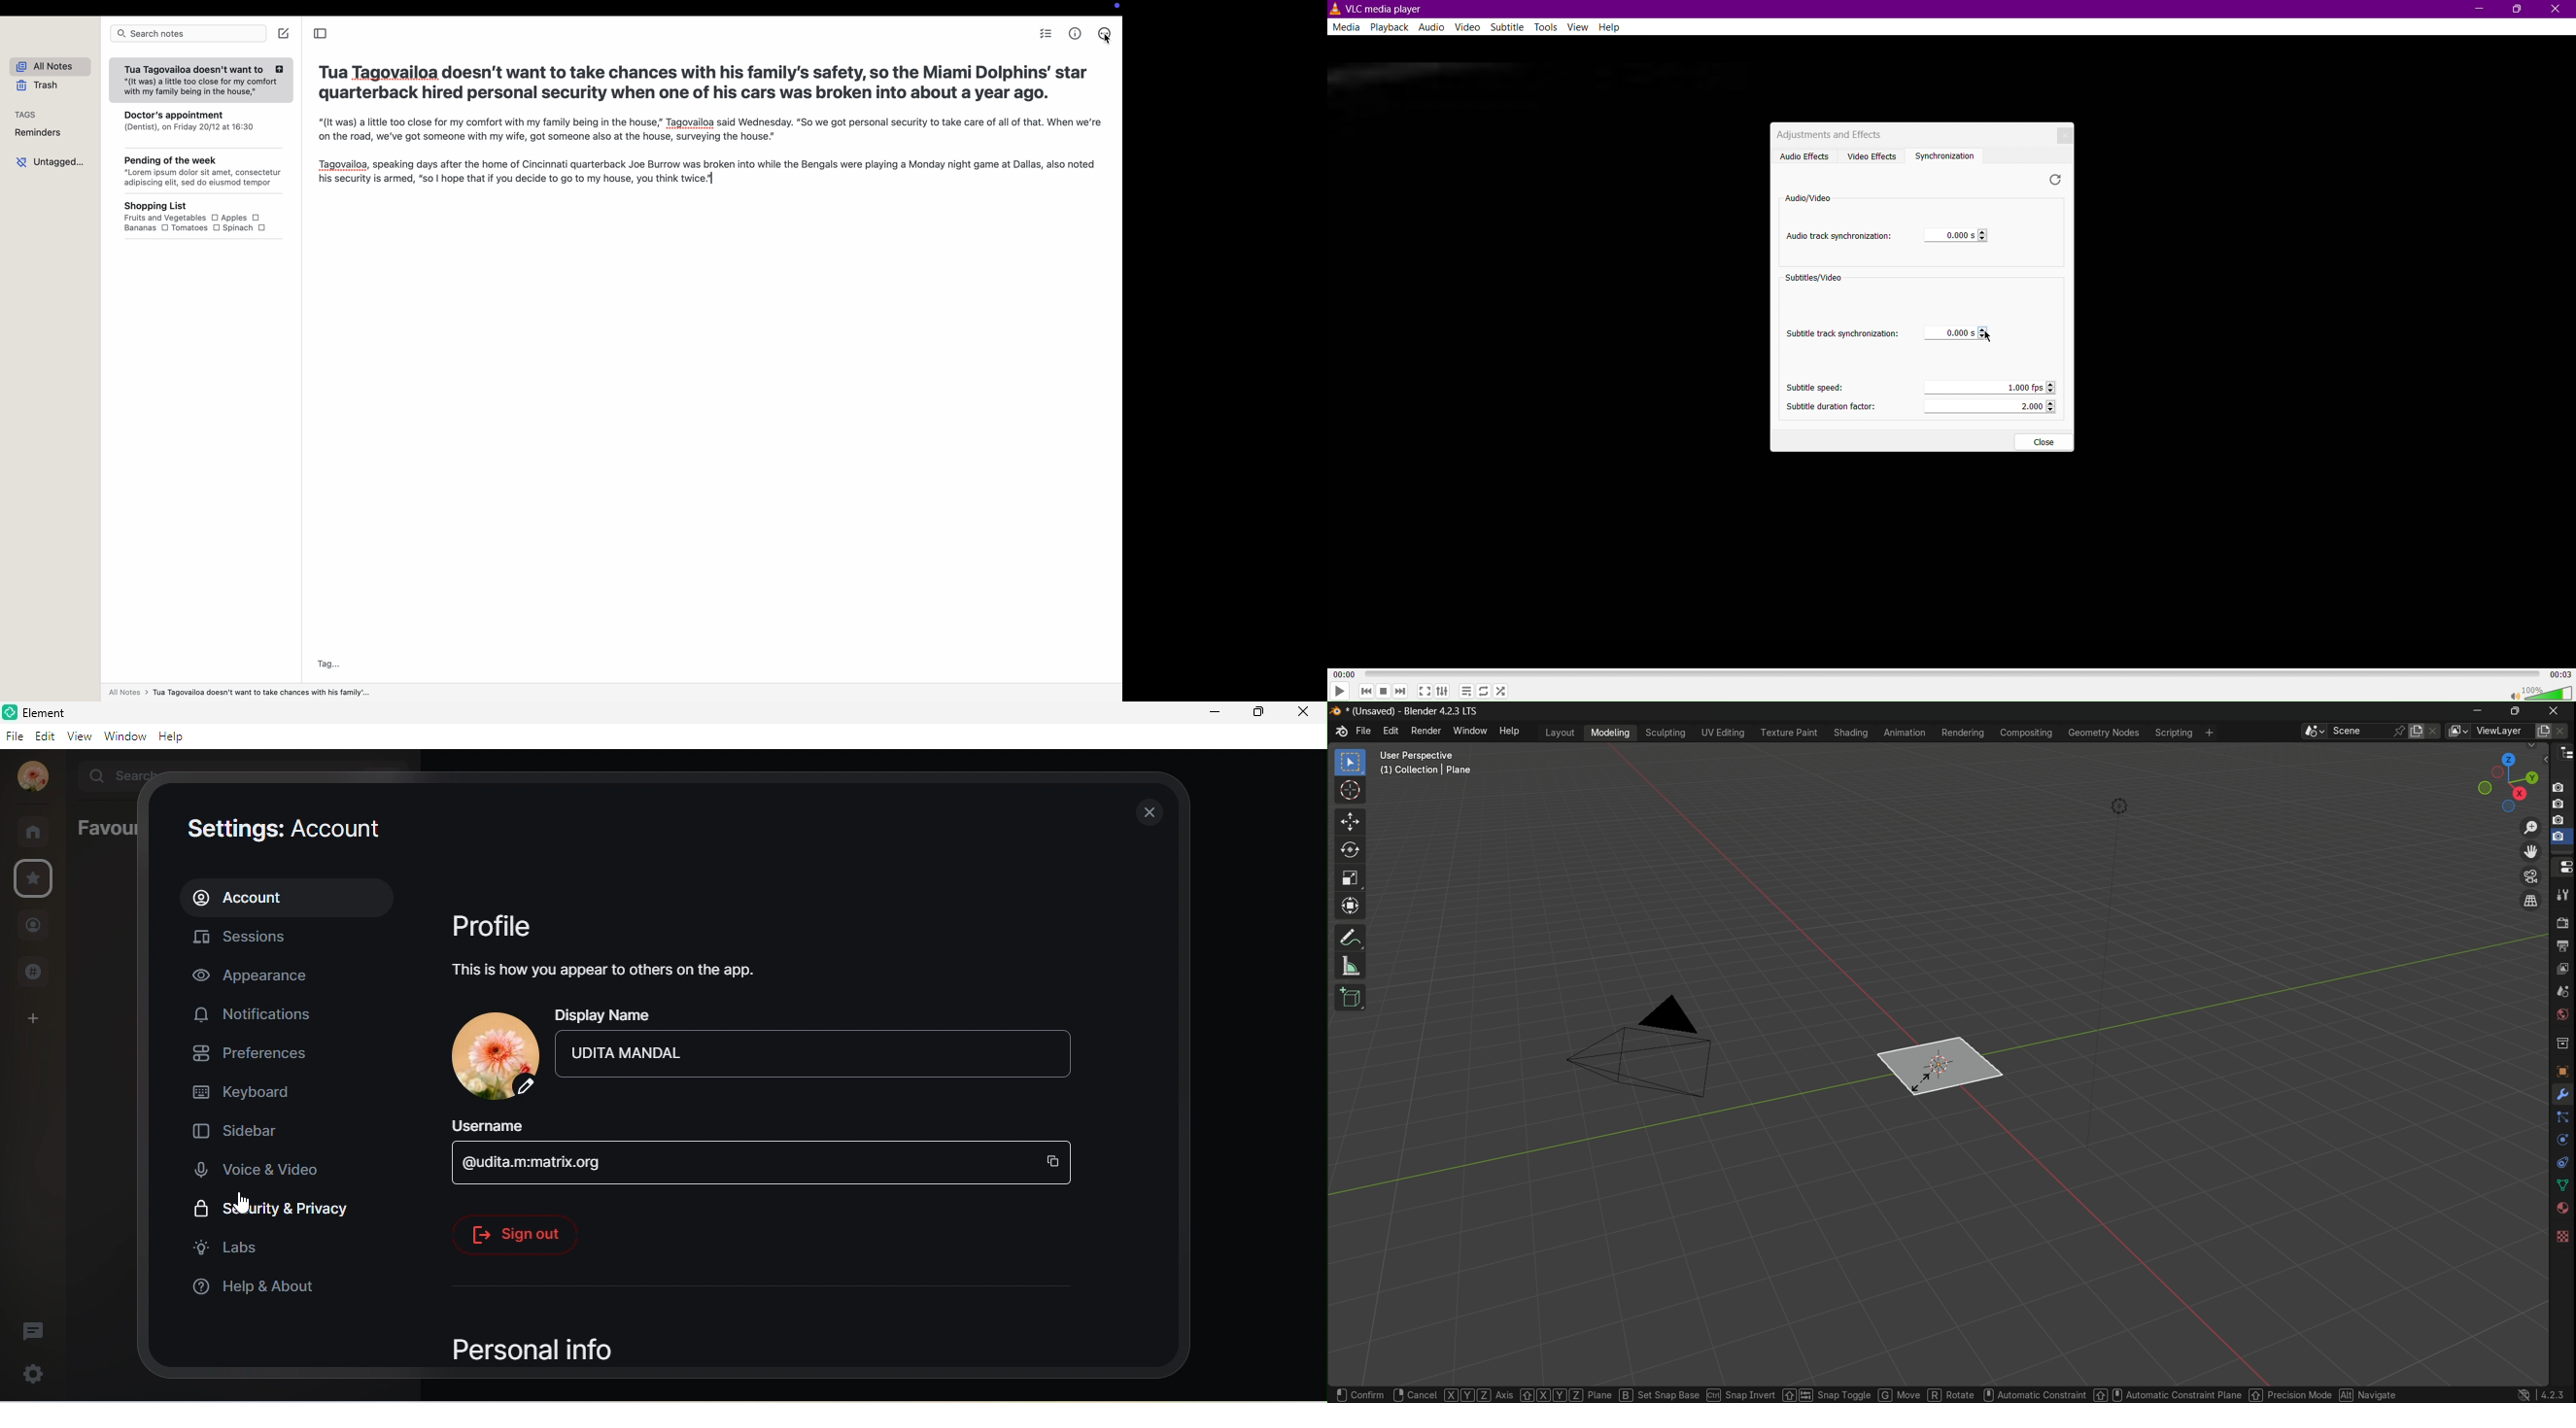 The height and width of the screenshot is (1428, 2576). Describe the element at coordinates (2564, 1096) in the screenshot. I see `tools` at that location.